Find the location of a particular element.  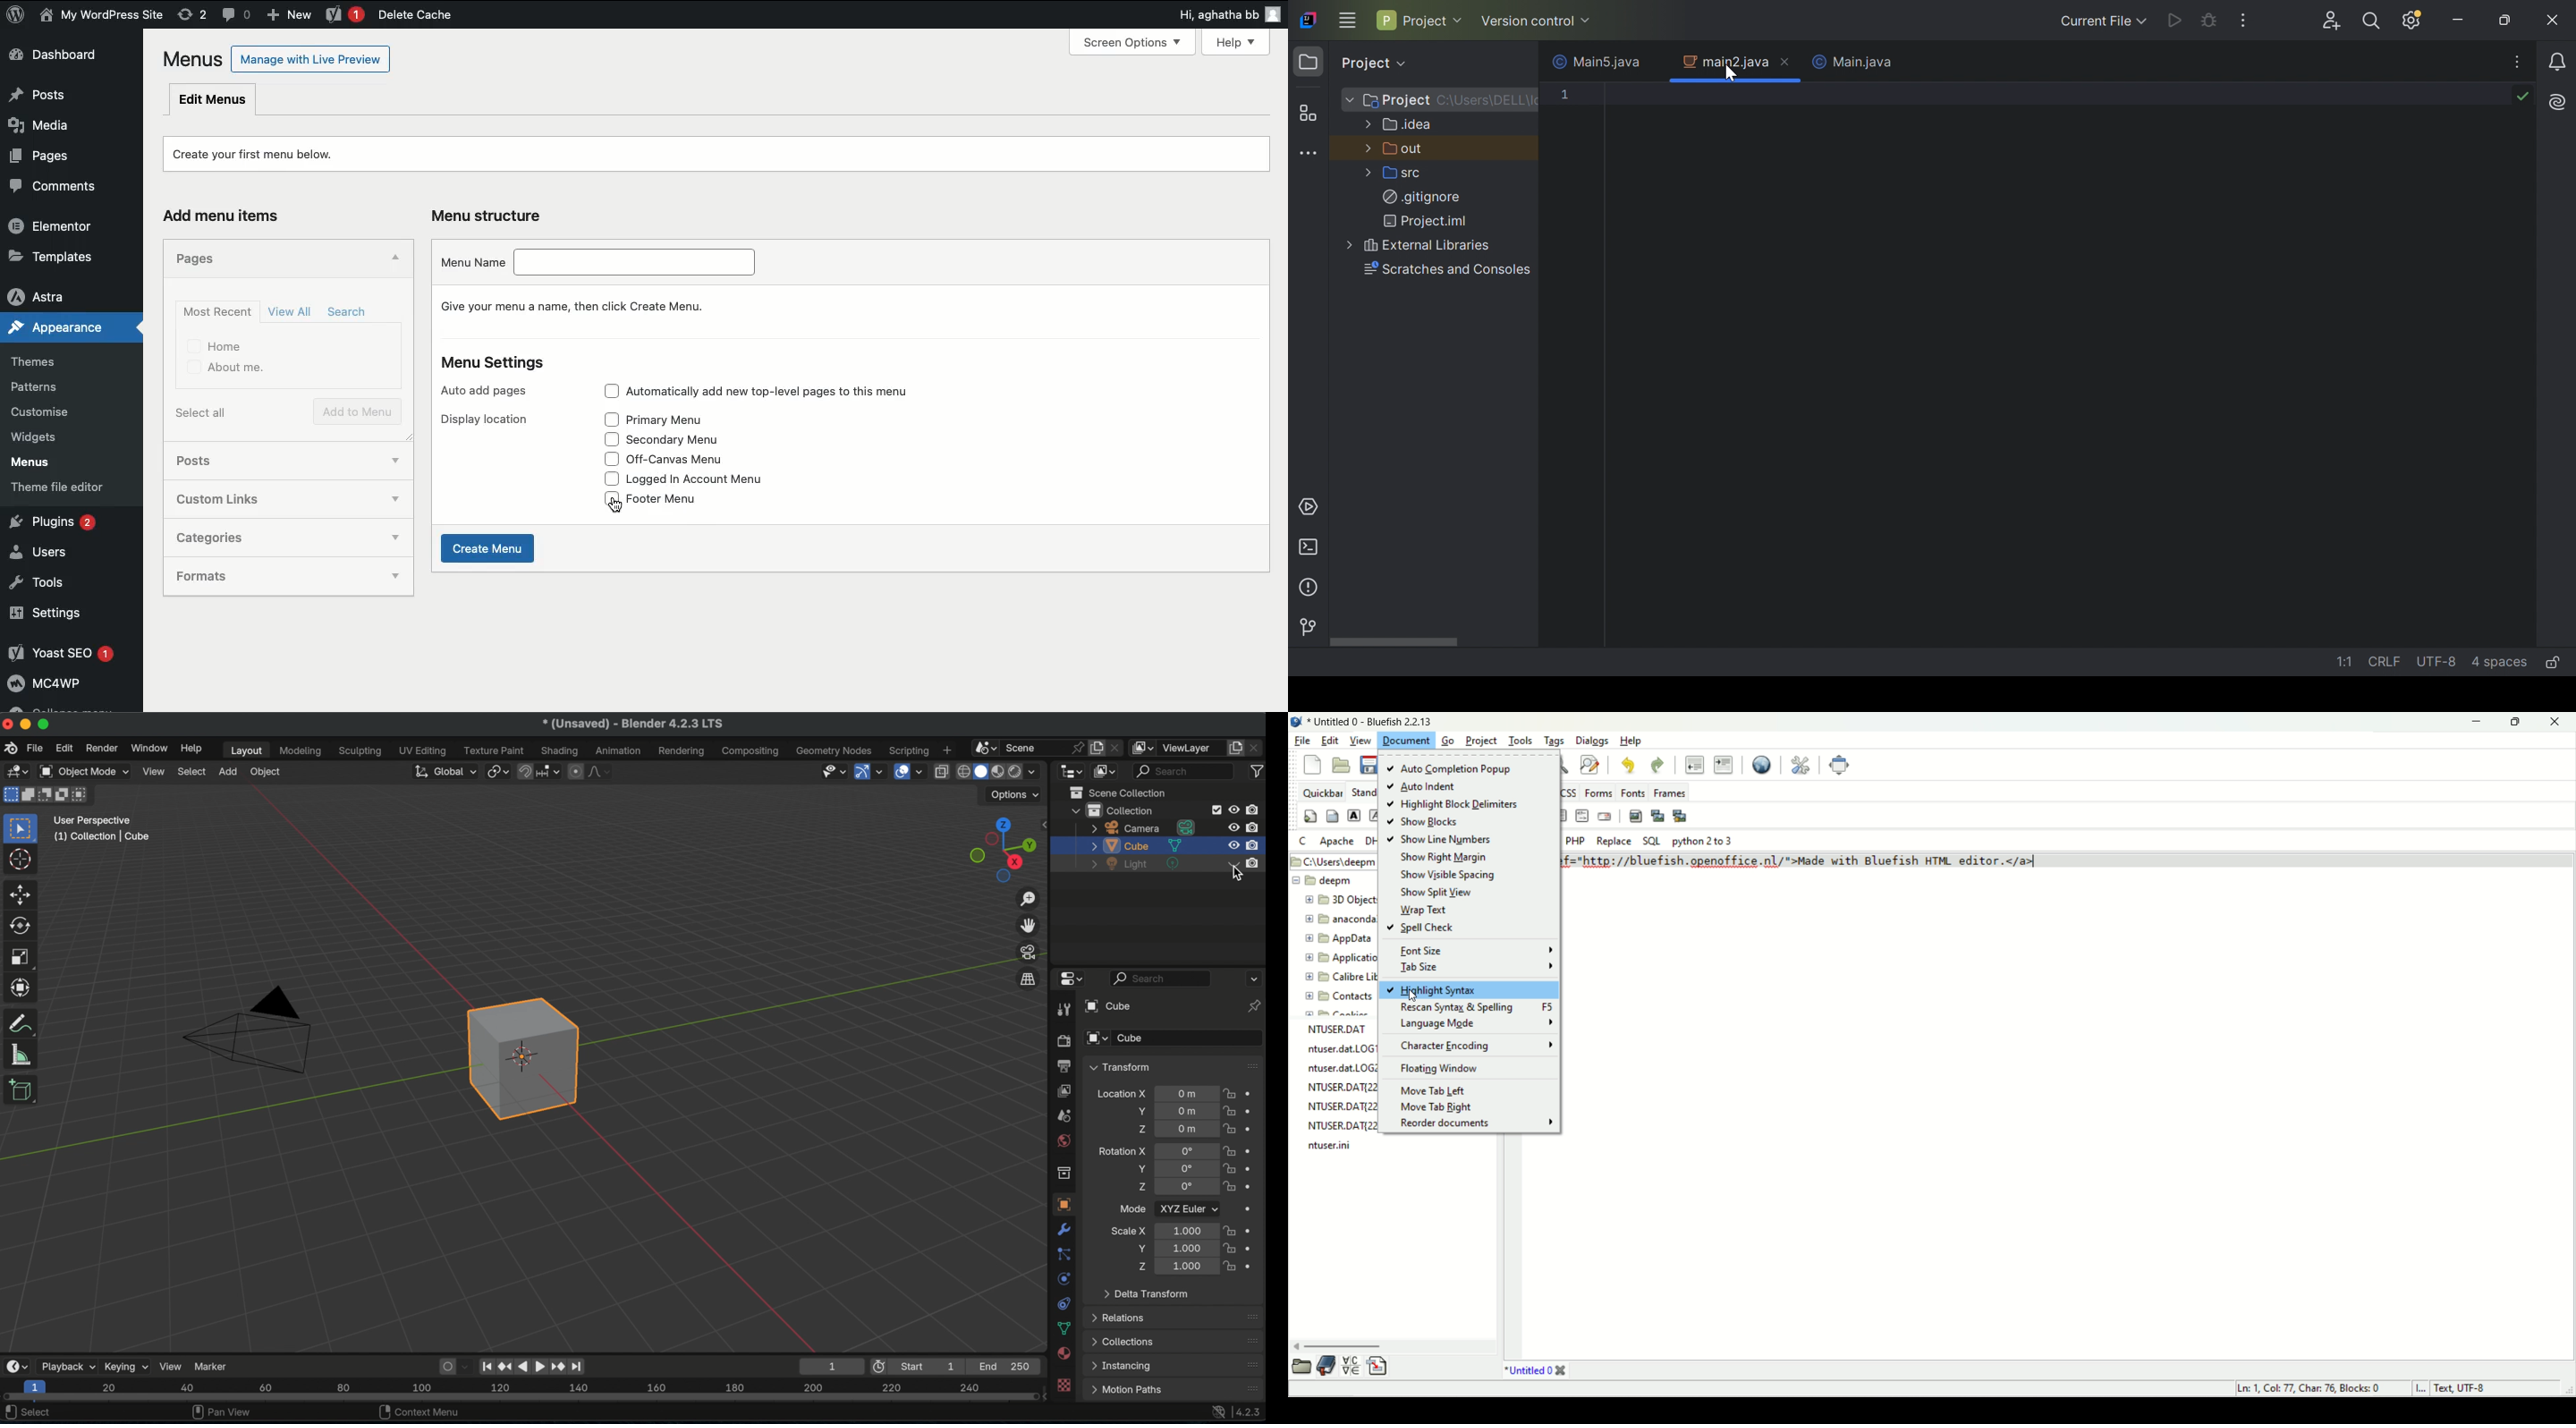

disable in renders is located at coordinates (1254, 845).